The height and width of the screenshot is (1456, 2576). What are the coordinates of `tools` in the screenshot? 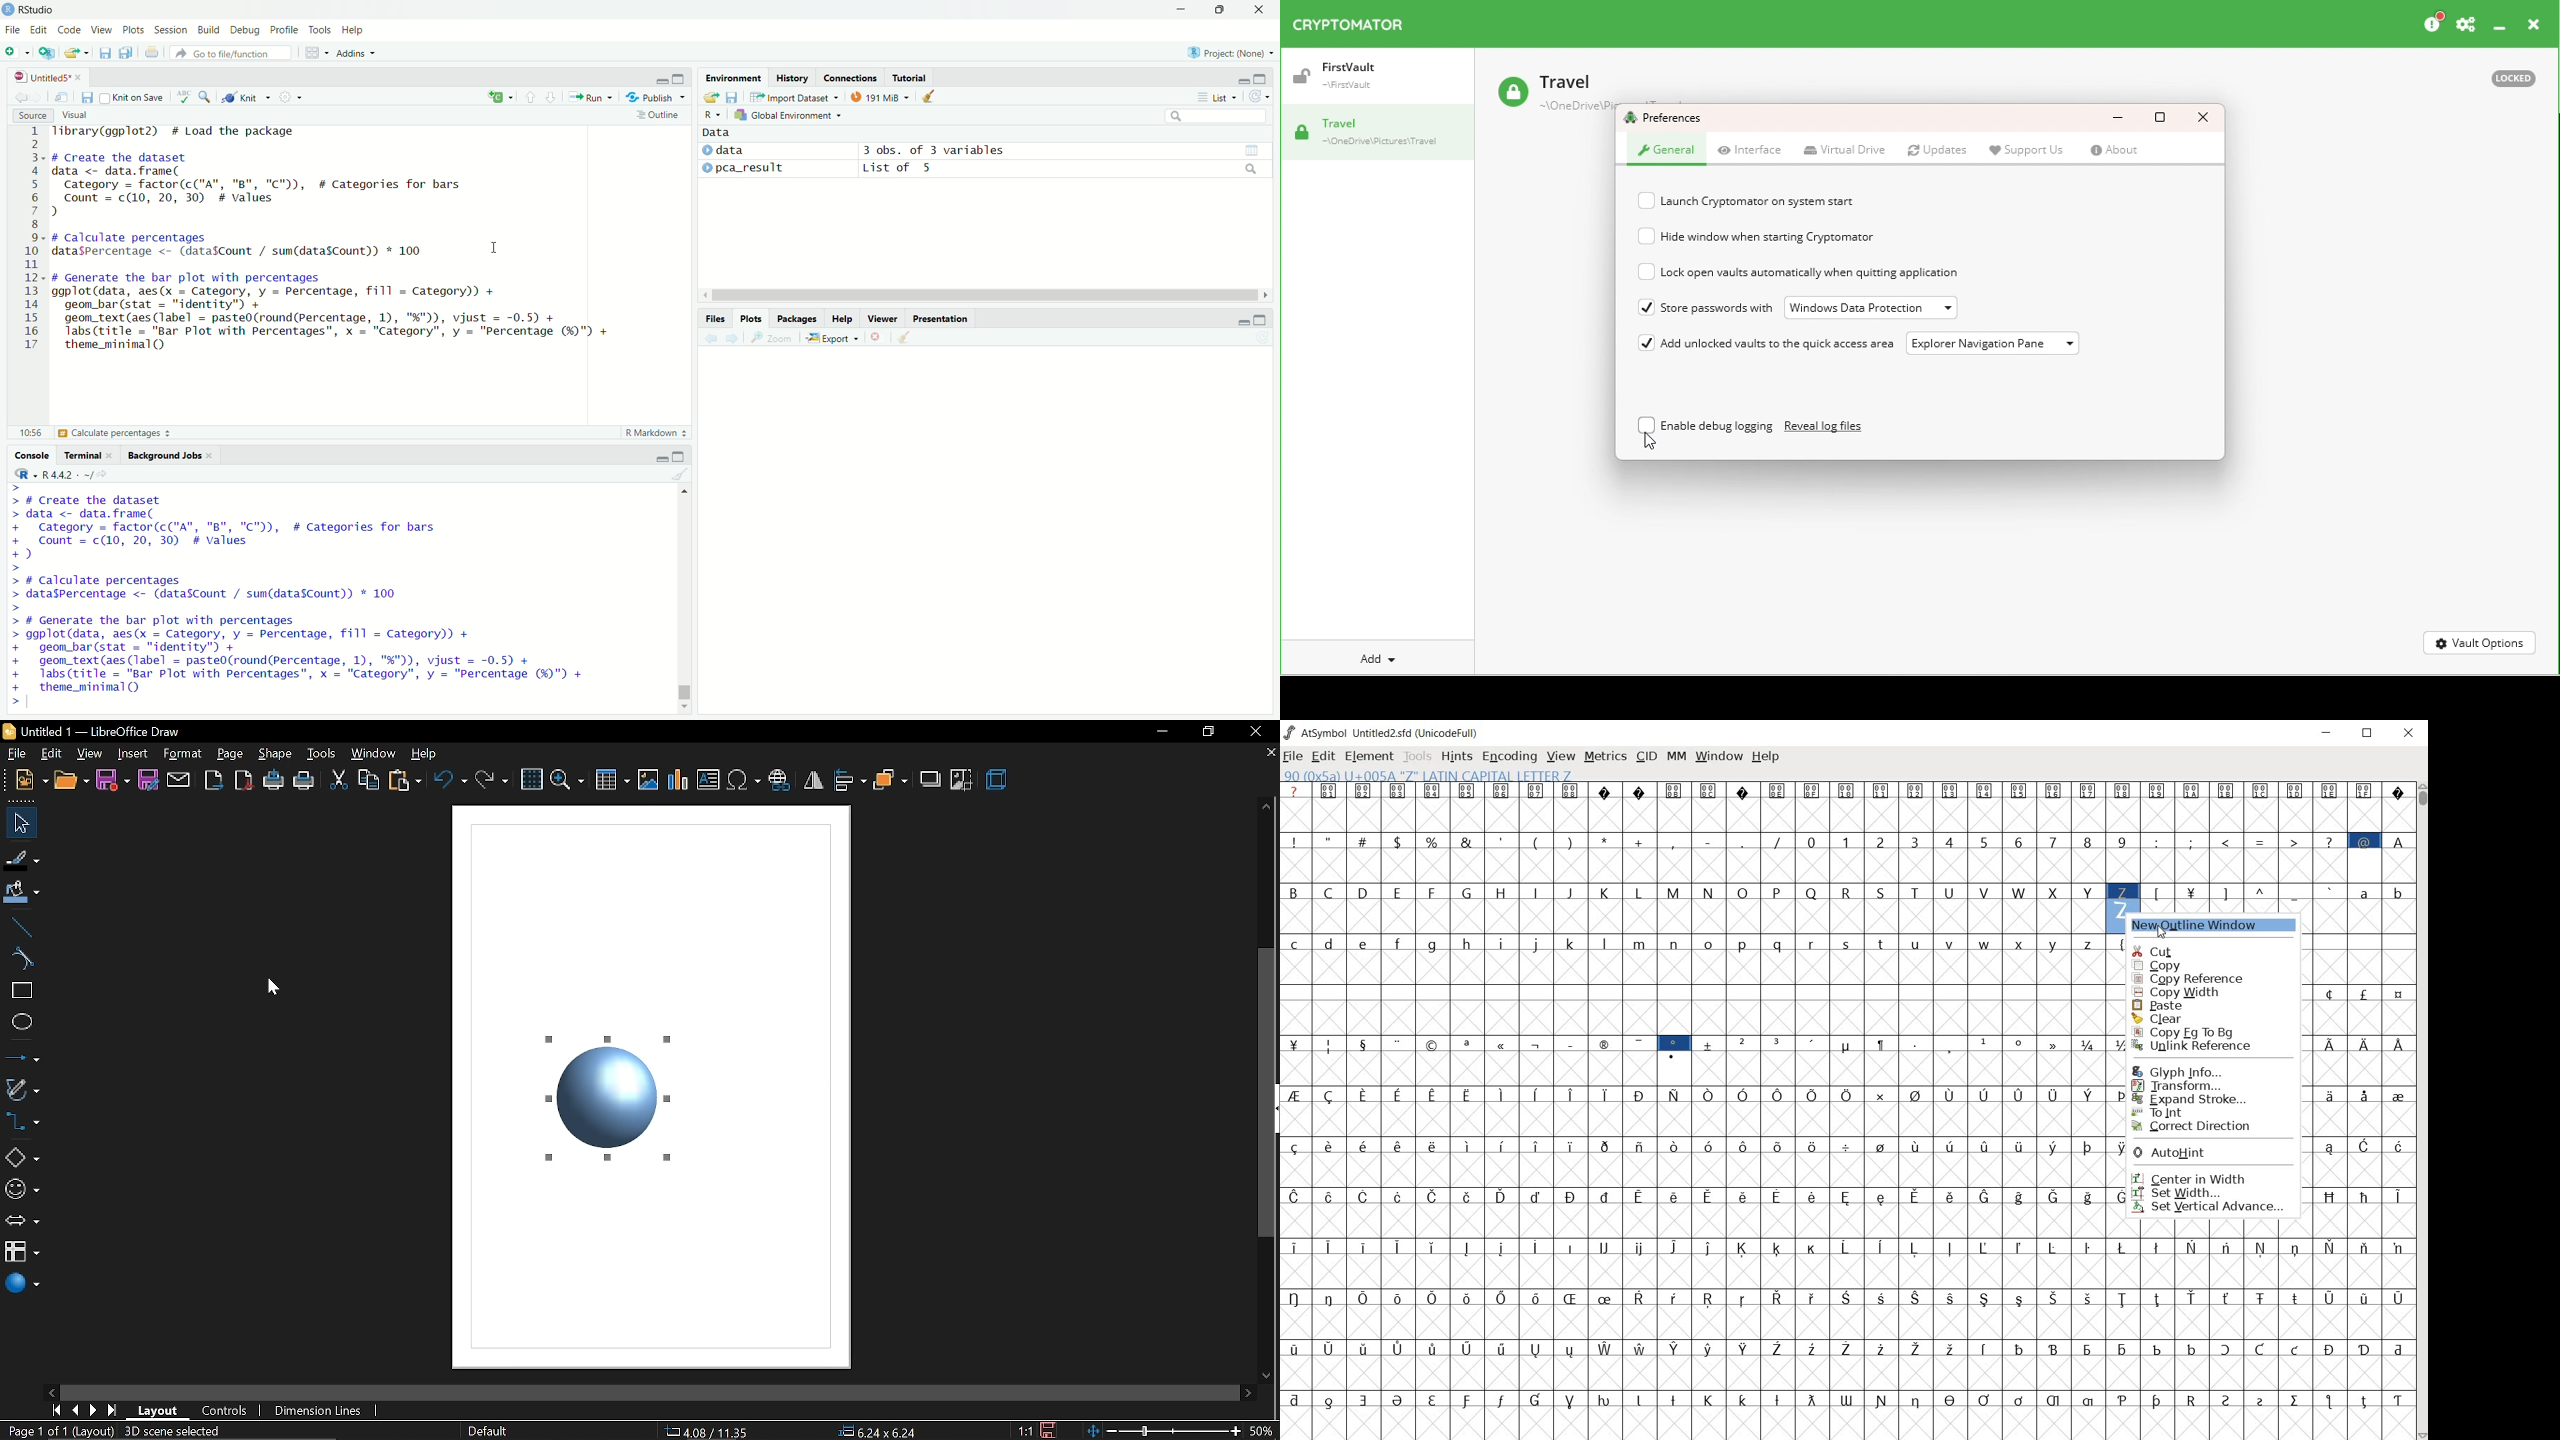 It's located at (322, 754).